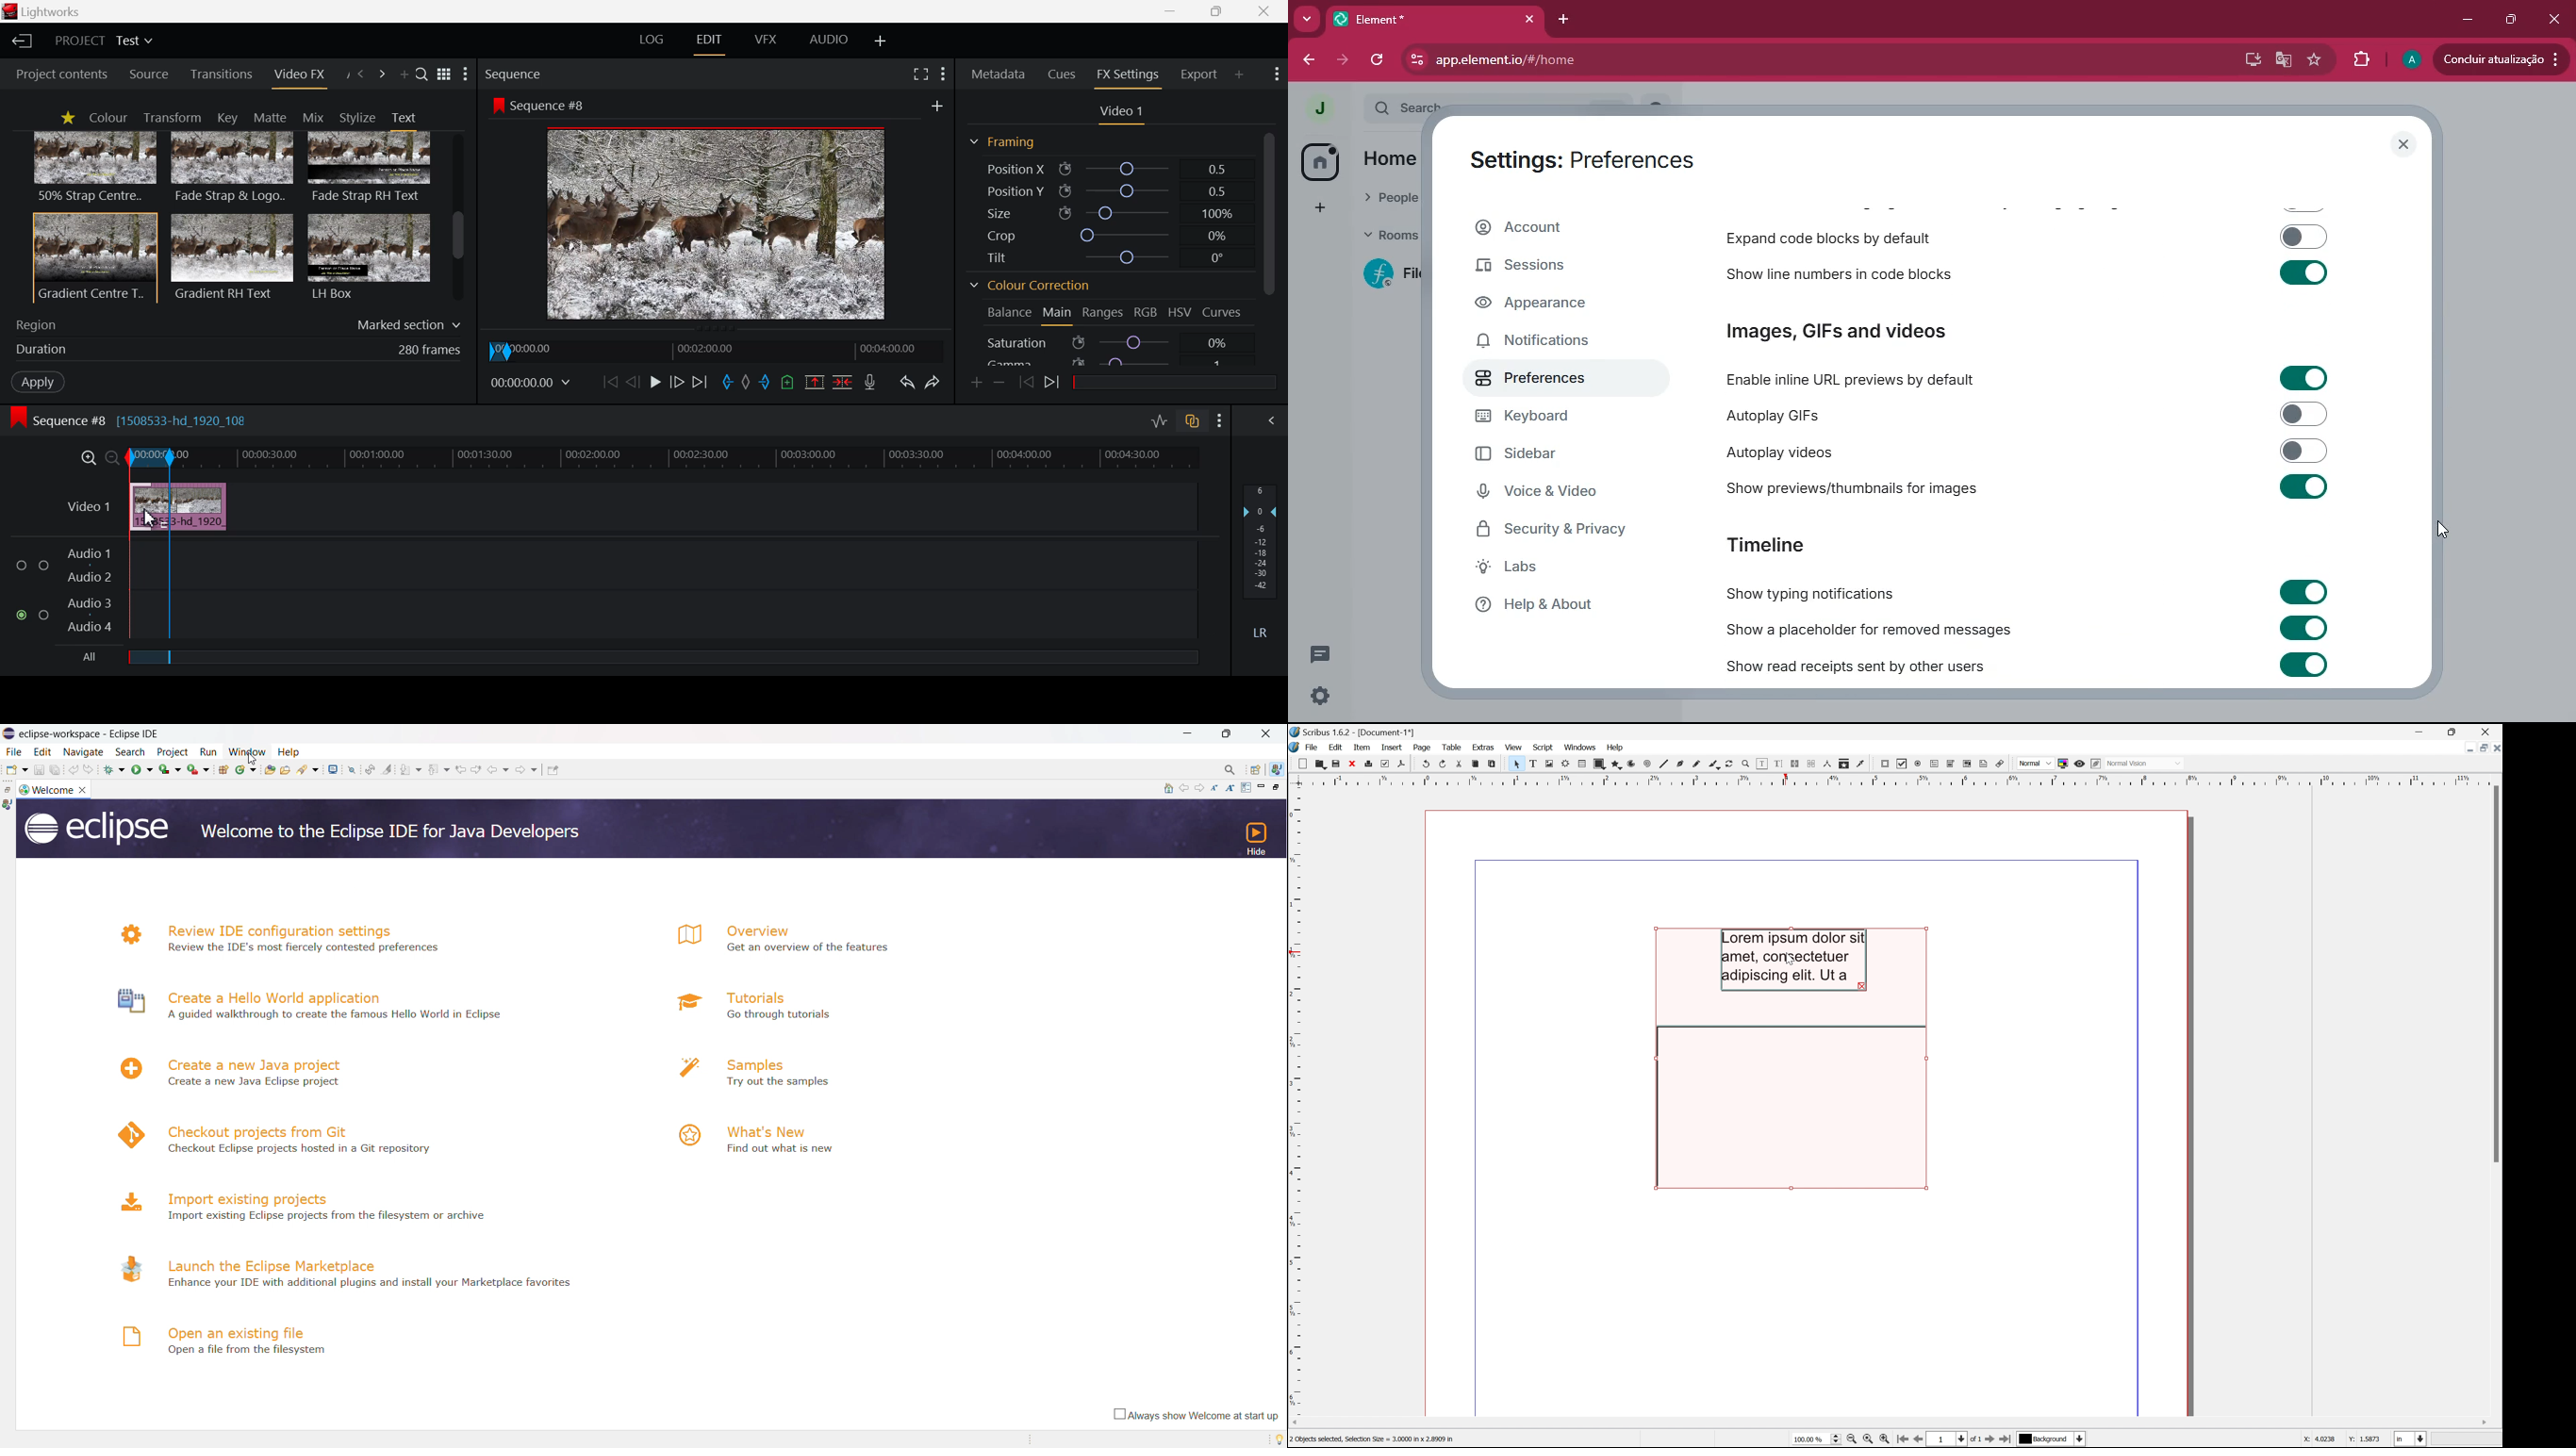 Image resolution: width=2576 pixels, height=1456 pixels. Describe the element at coordinates (1255, 838) in the screenshot. I see `hide` at that location.